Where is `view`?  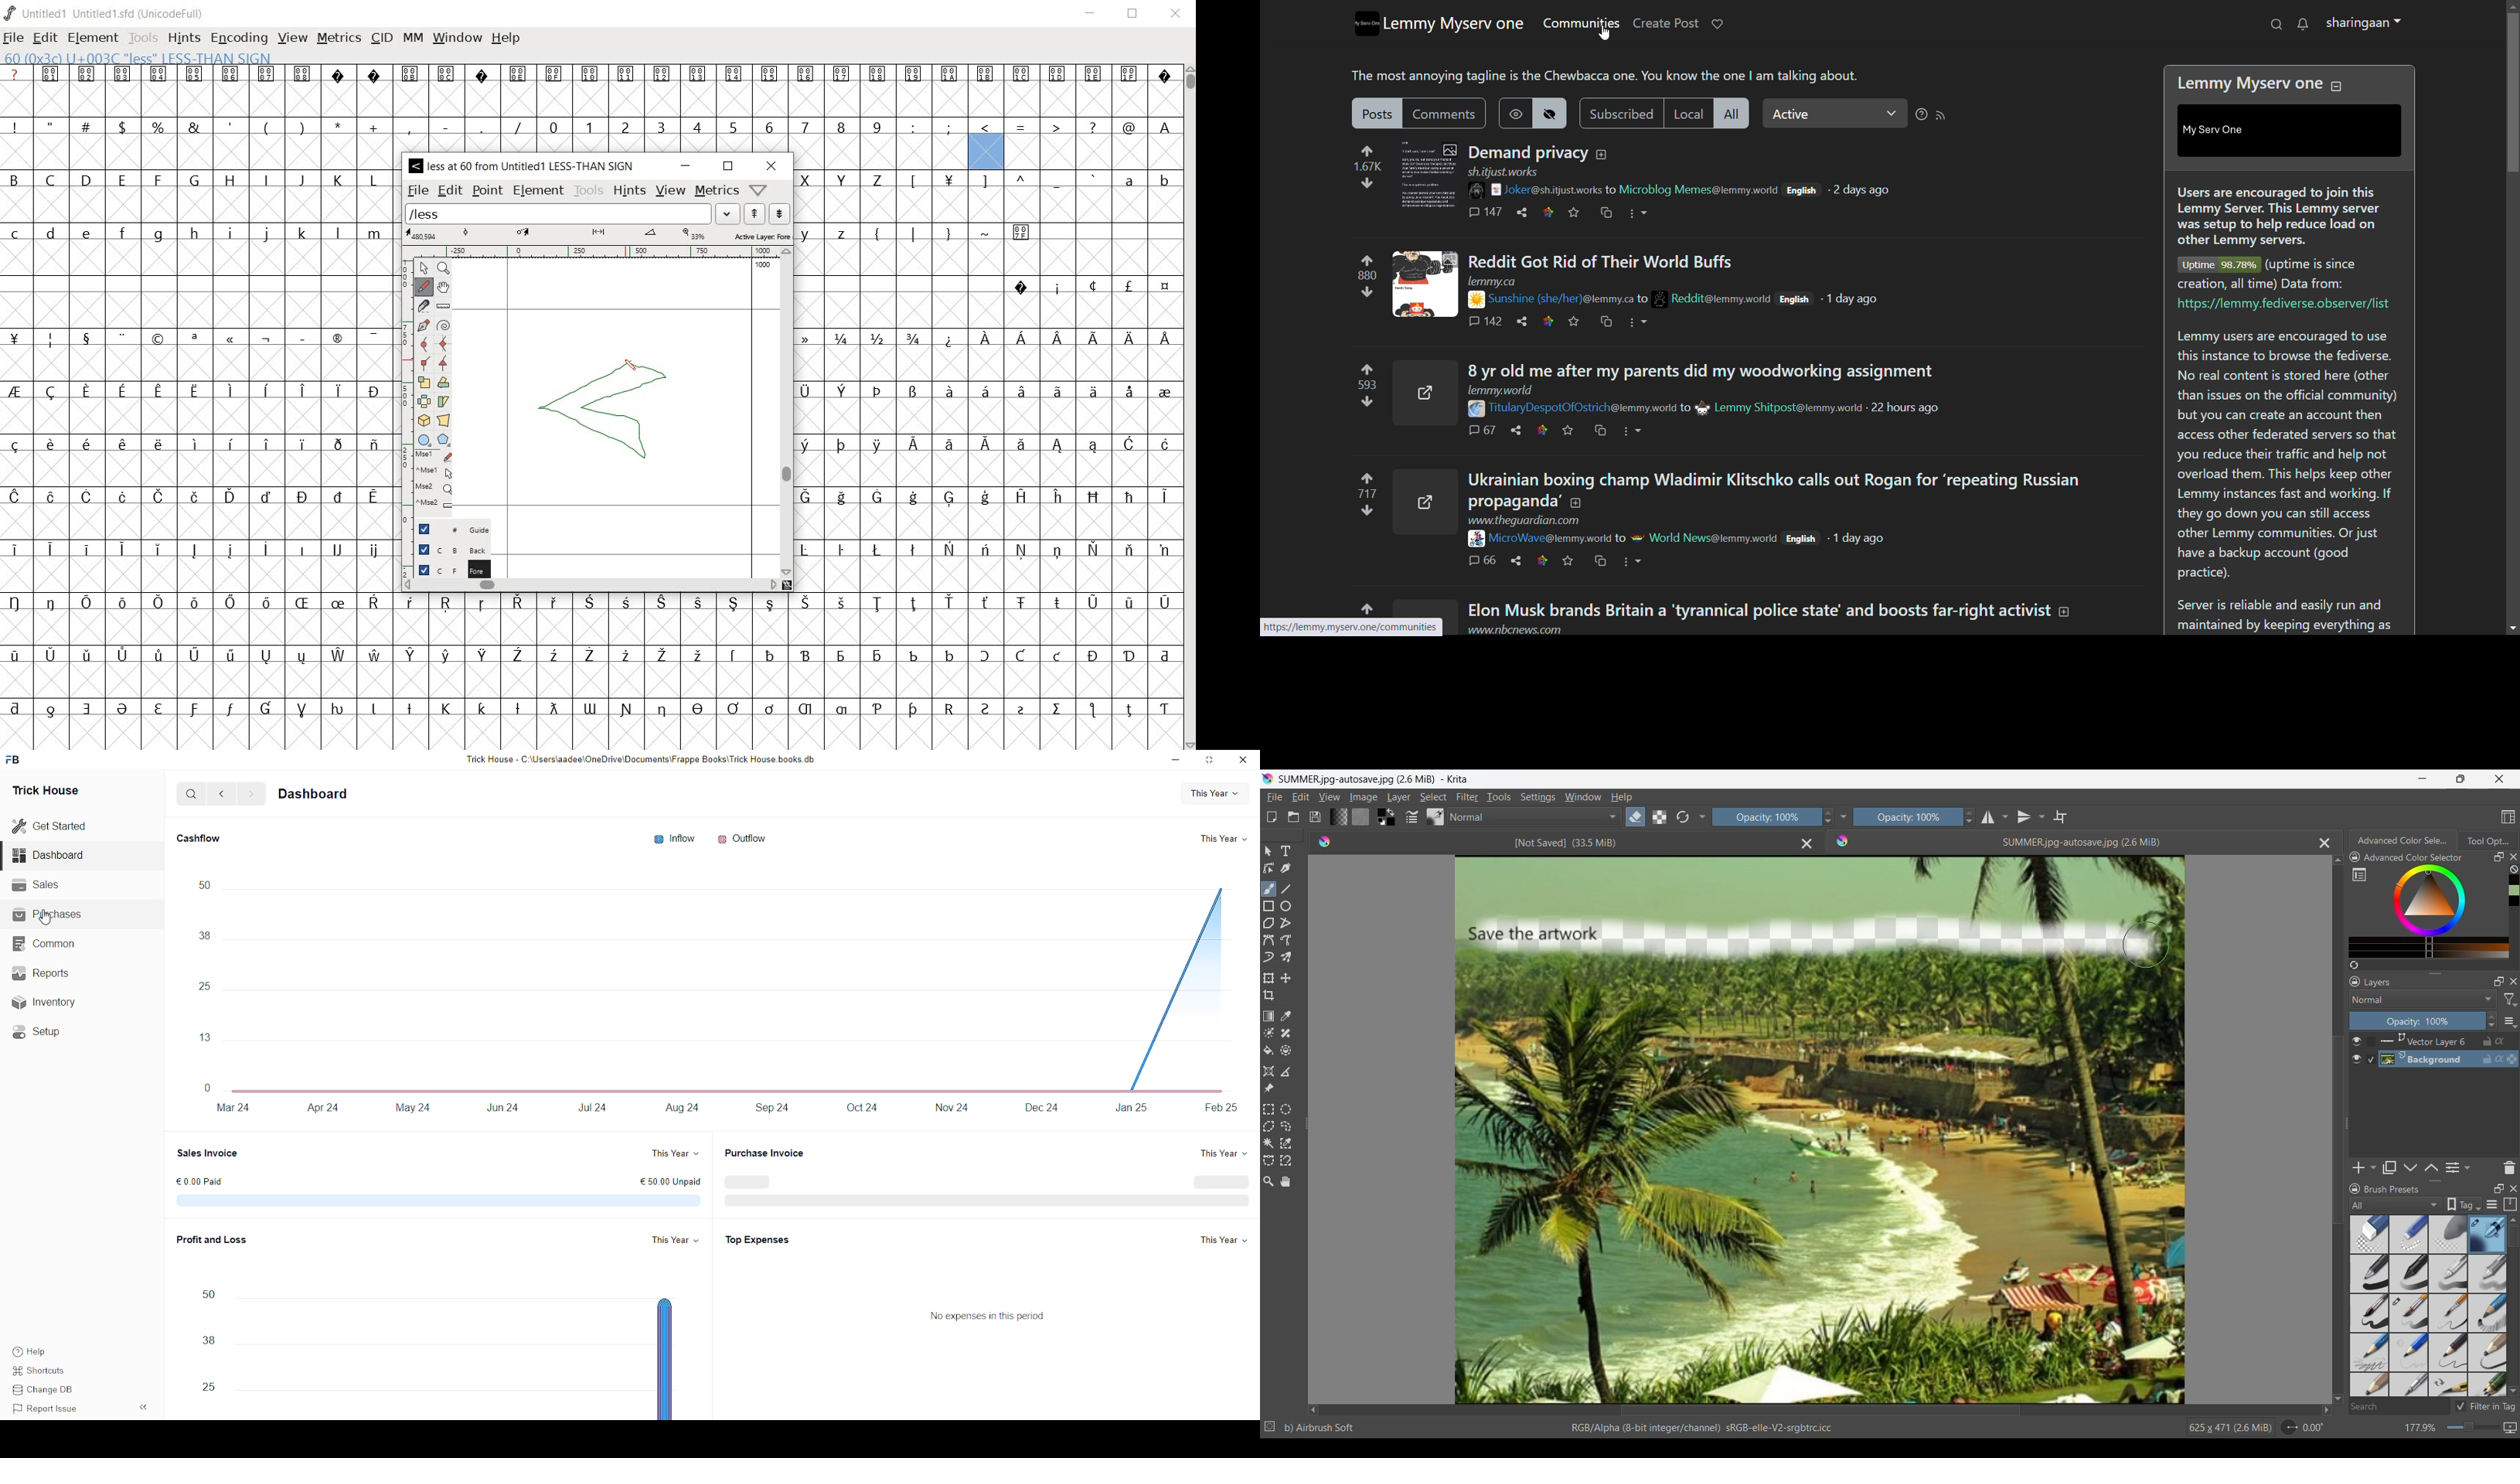
view is located at coordinates (293, 38).